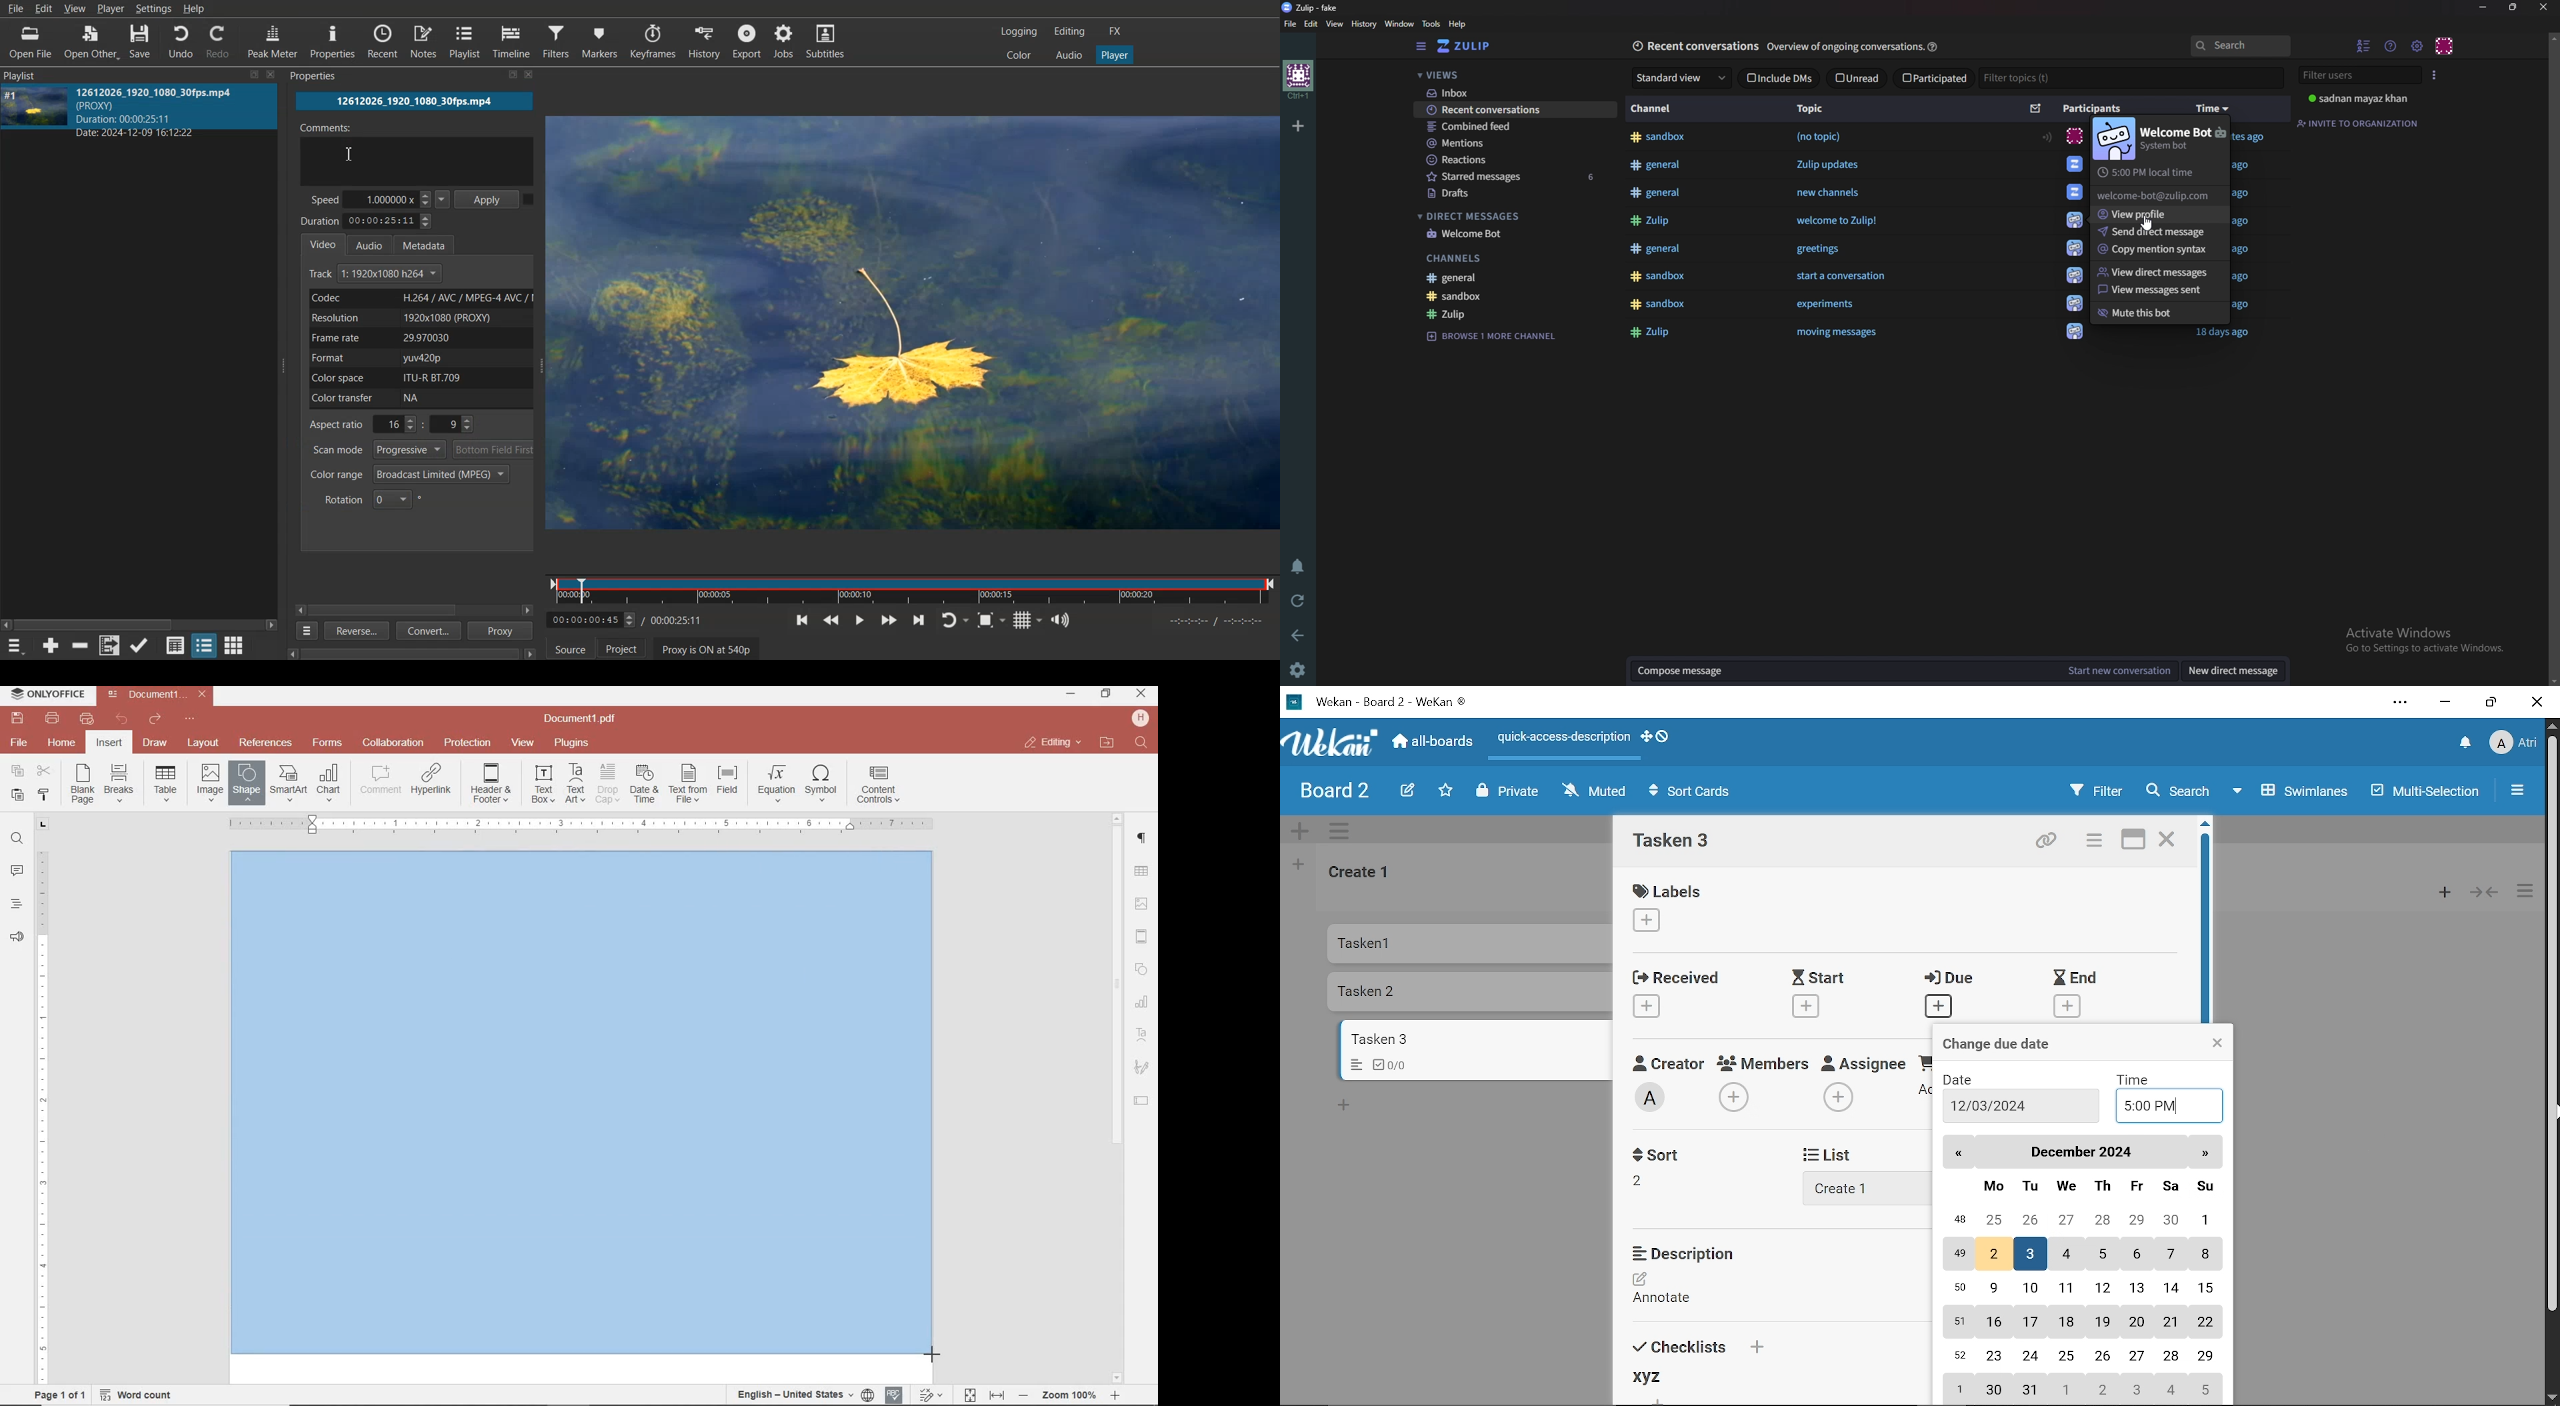  What do you see at coordinates (2157, 250) in the screenshot?
I see `Copy mention syntax` at bounding box center [2157, 250].